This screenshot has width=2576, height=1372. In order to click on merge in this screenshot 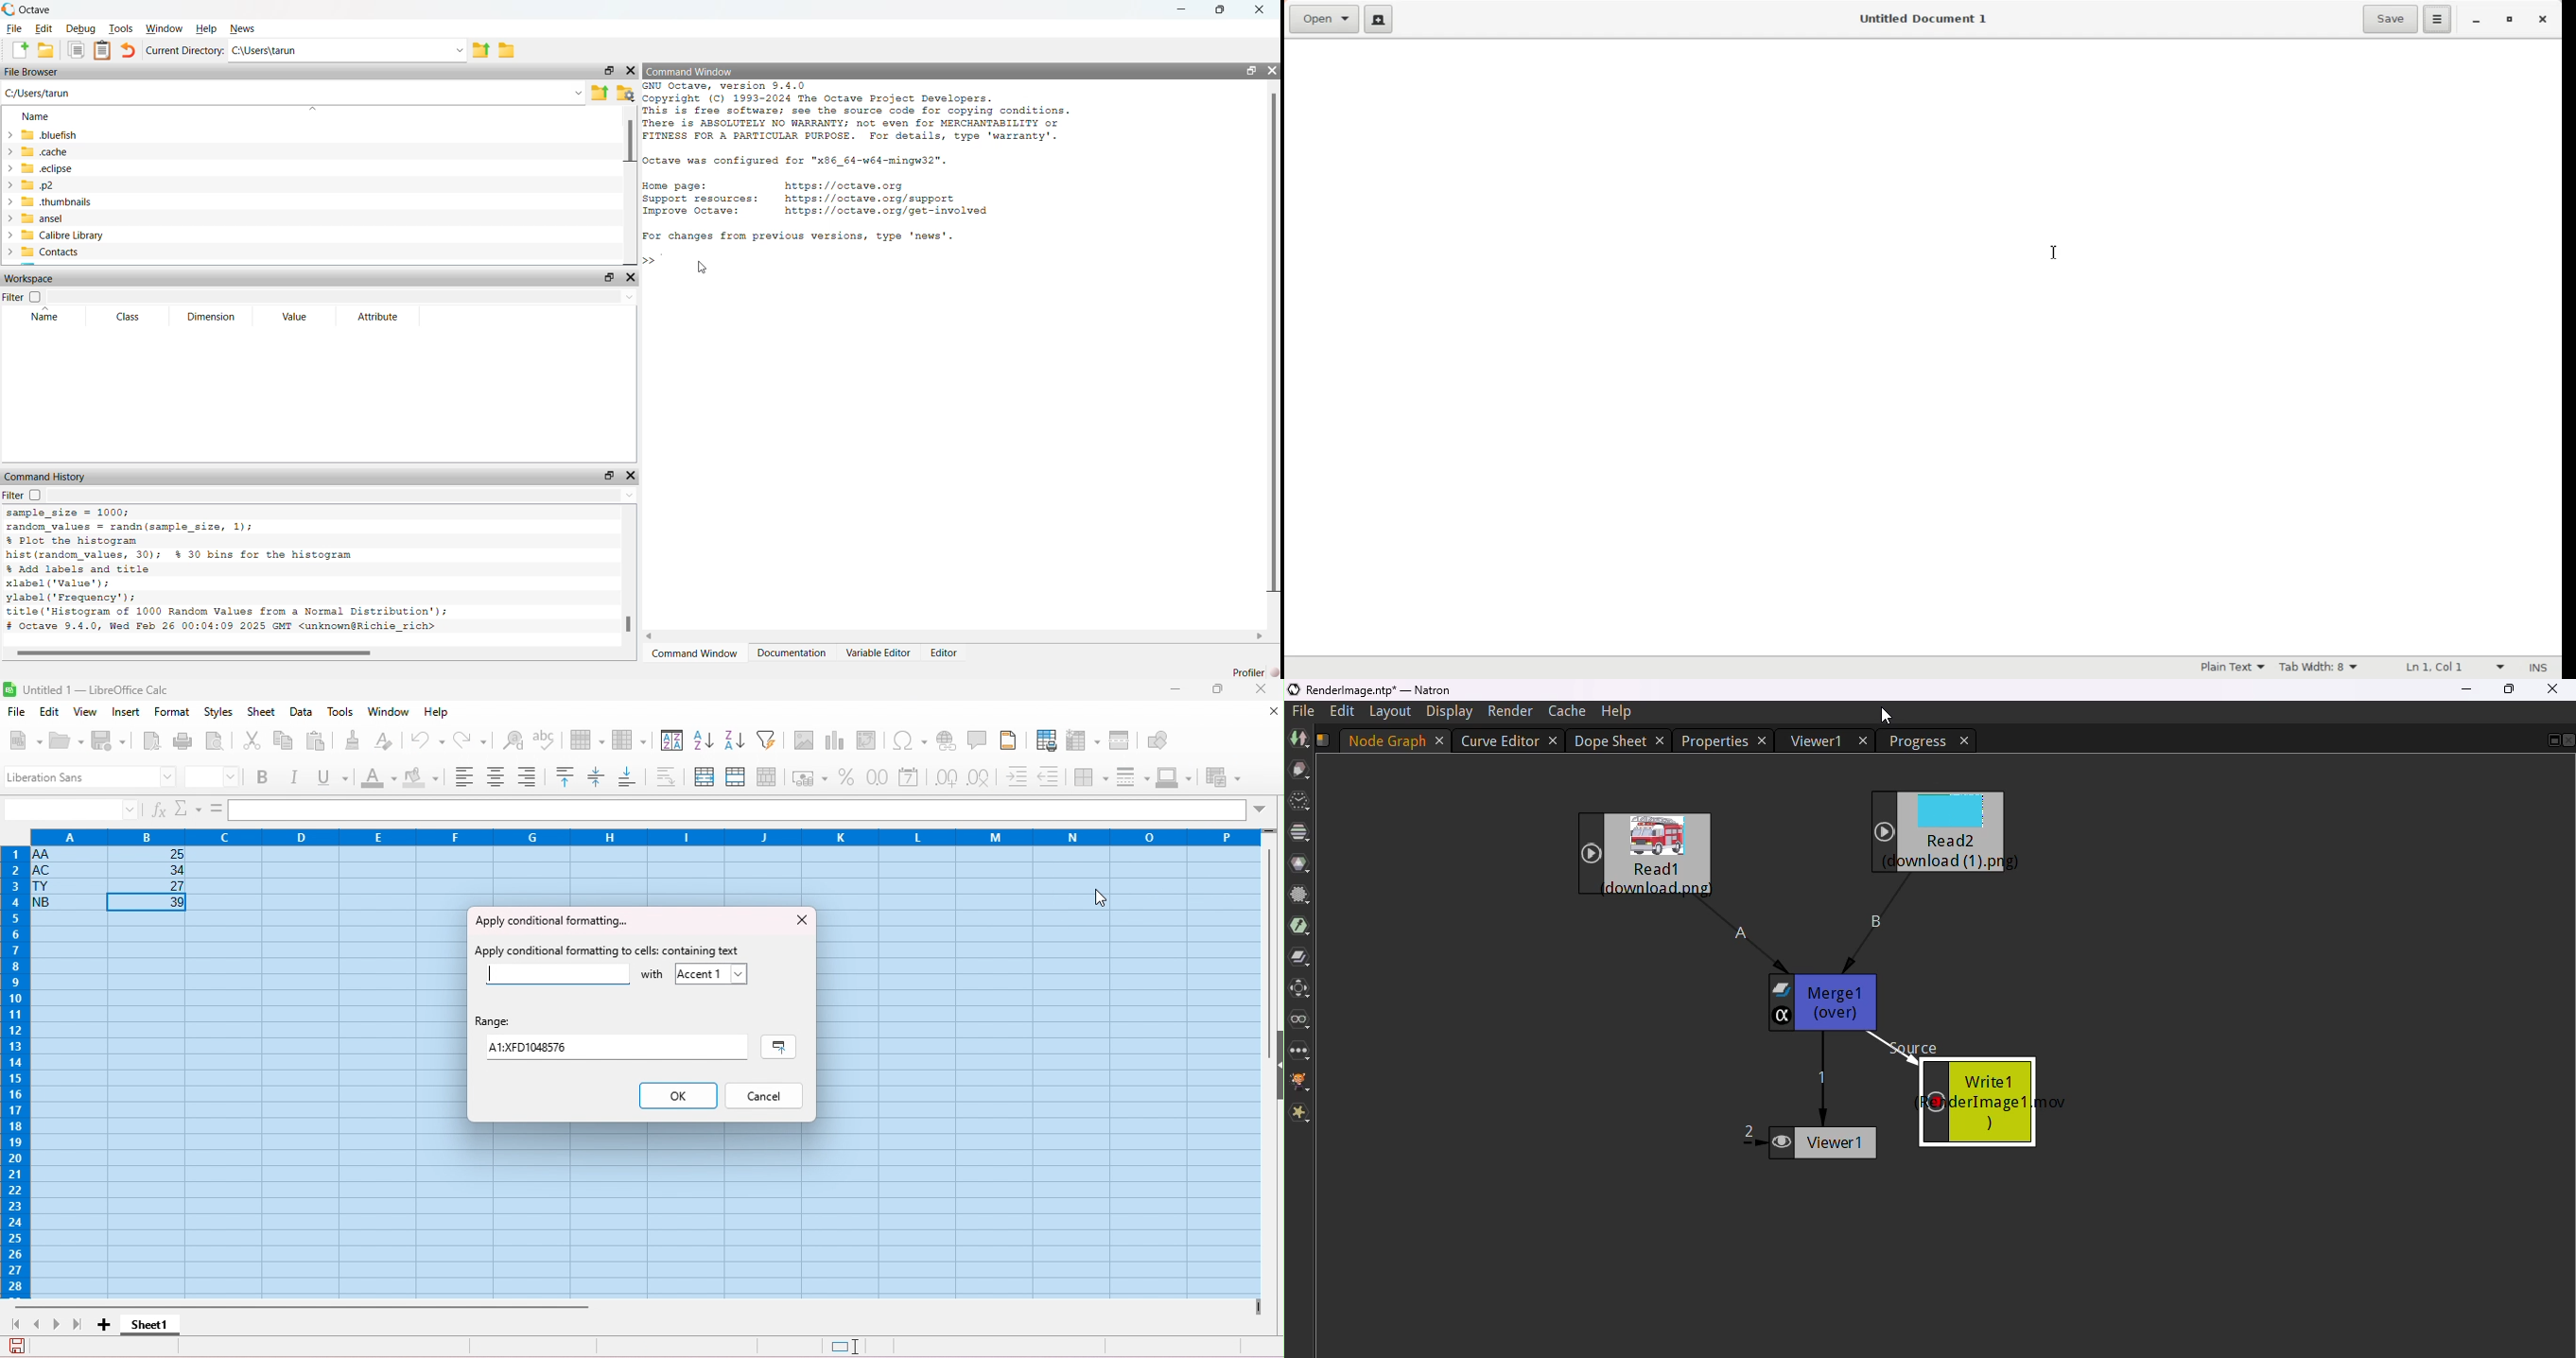, I will do `click(735, 776)`.